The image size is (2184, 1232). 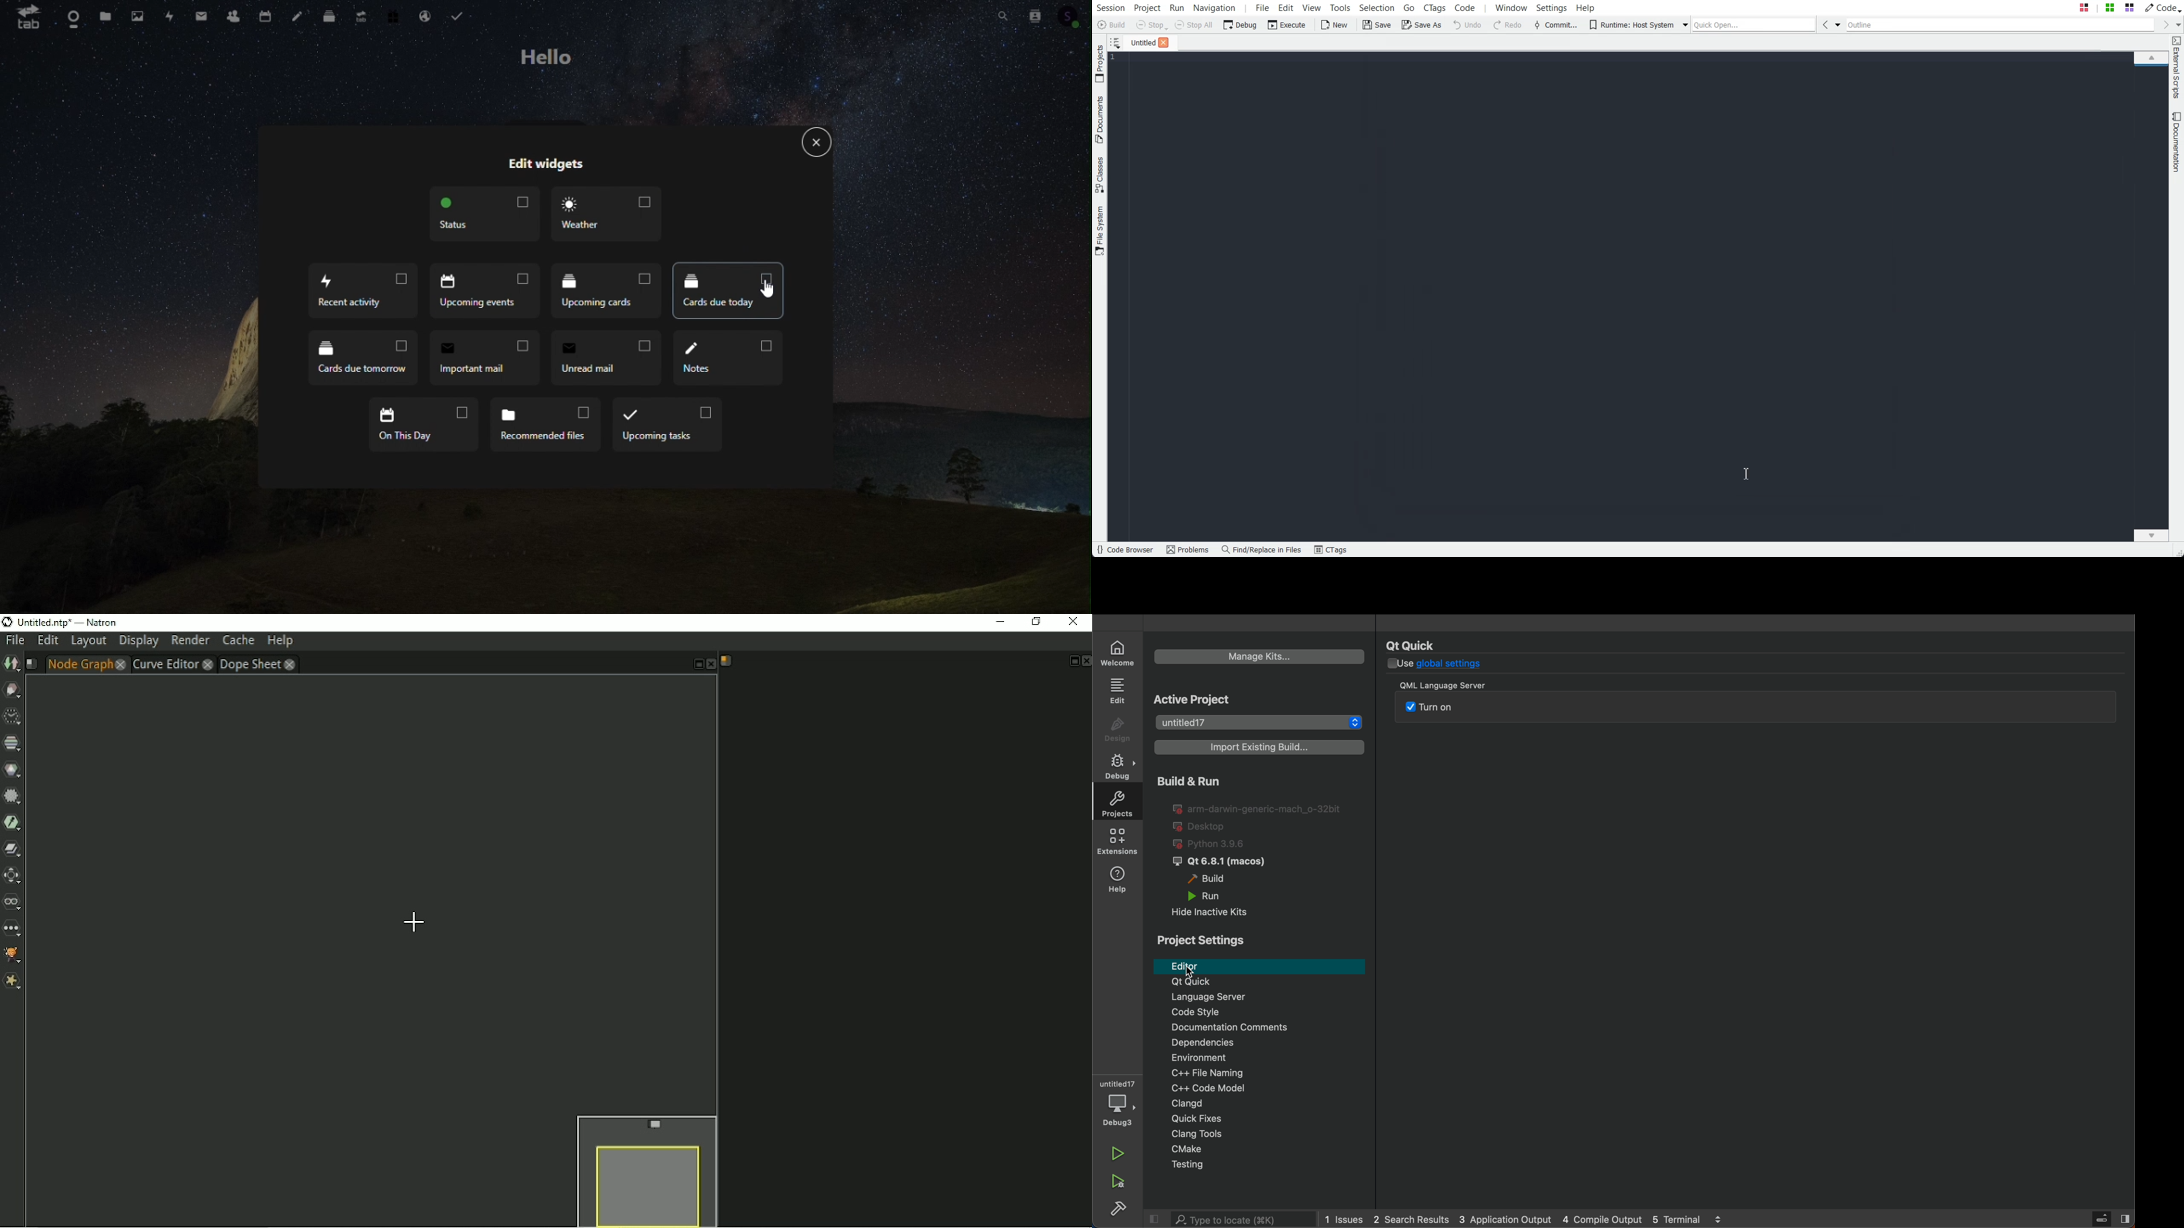 I want to click on Search, so click(x=999, y=17).